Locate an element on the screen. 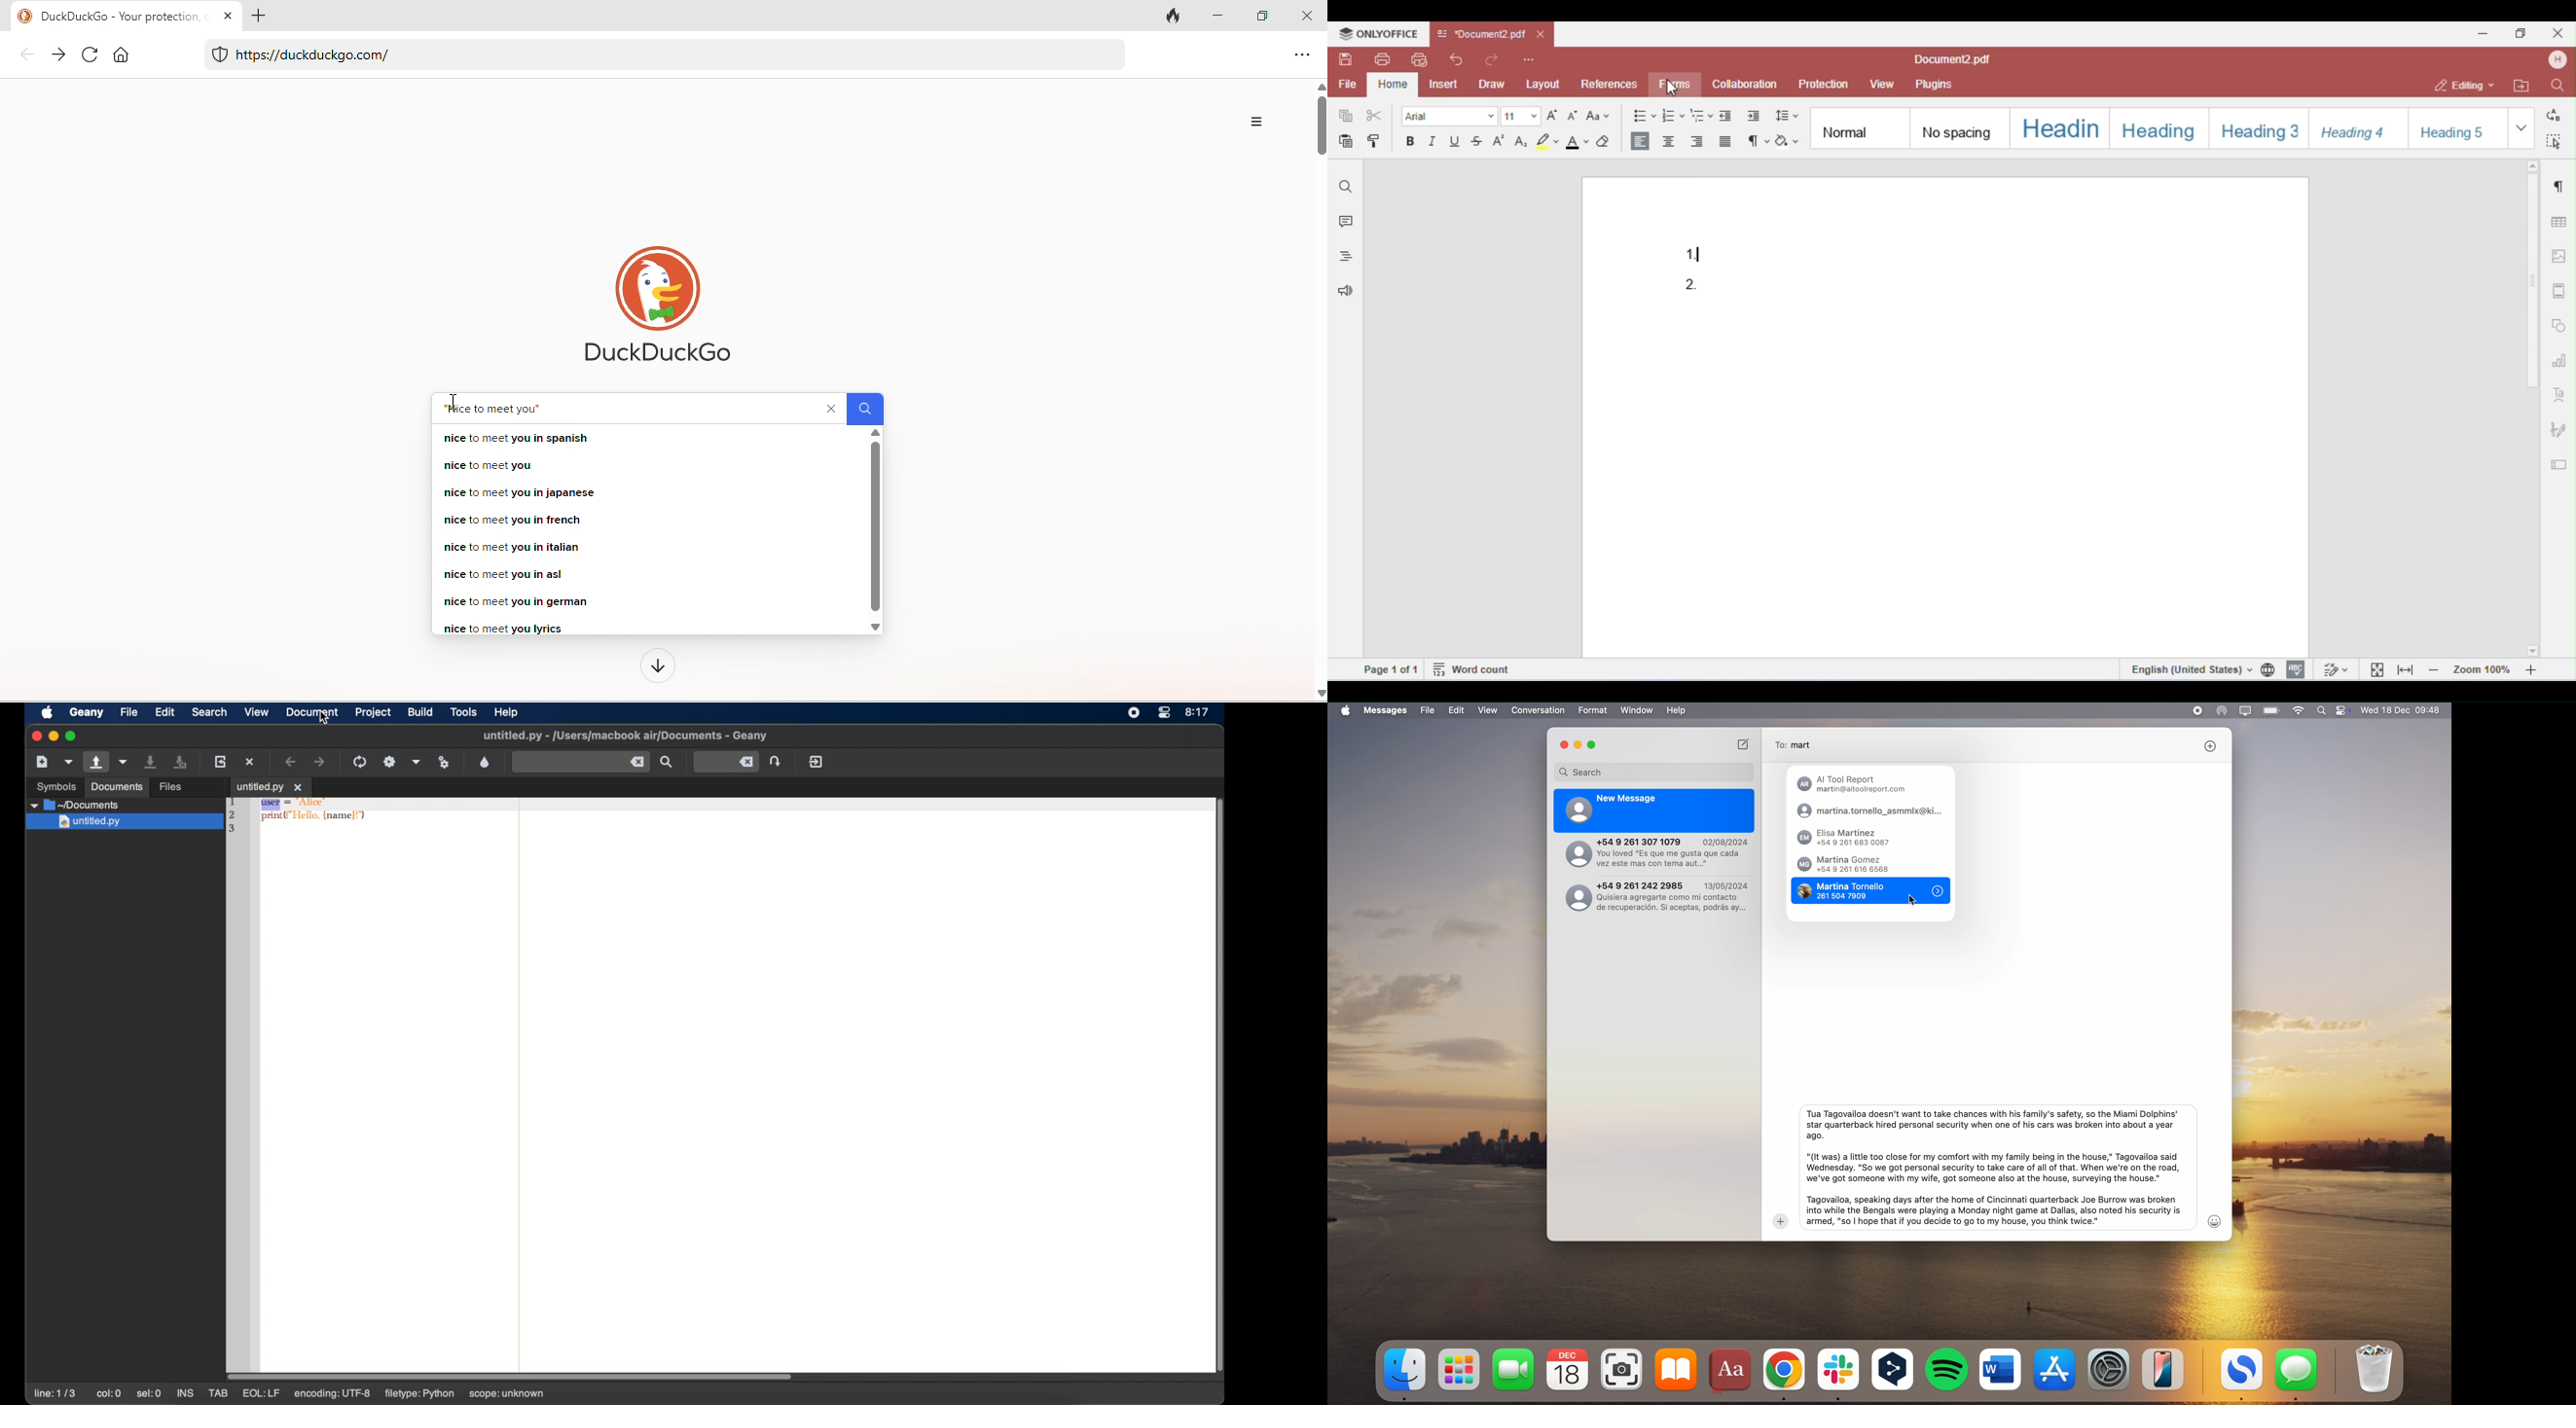 This screenshot has width=2576, height=1428. open a color chooser dialog is located at coordinates (485, 762).